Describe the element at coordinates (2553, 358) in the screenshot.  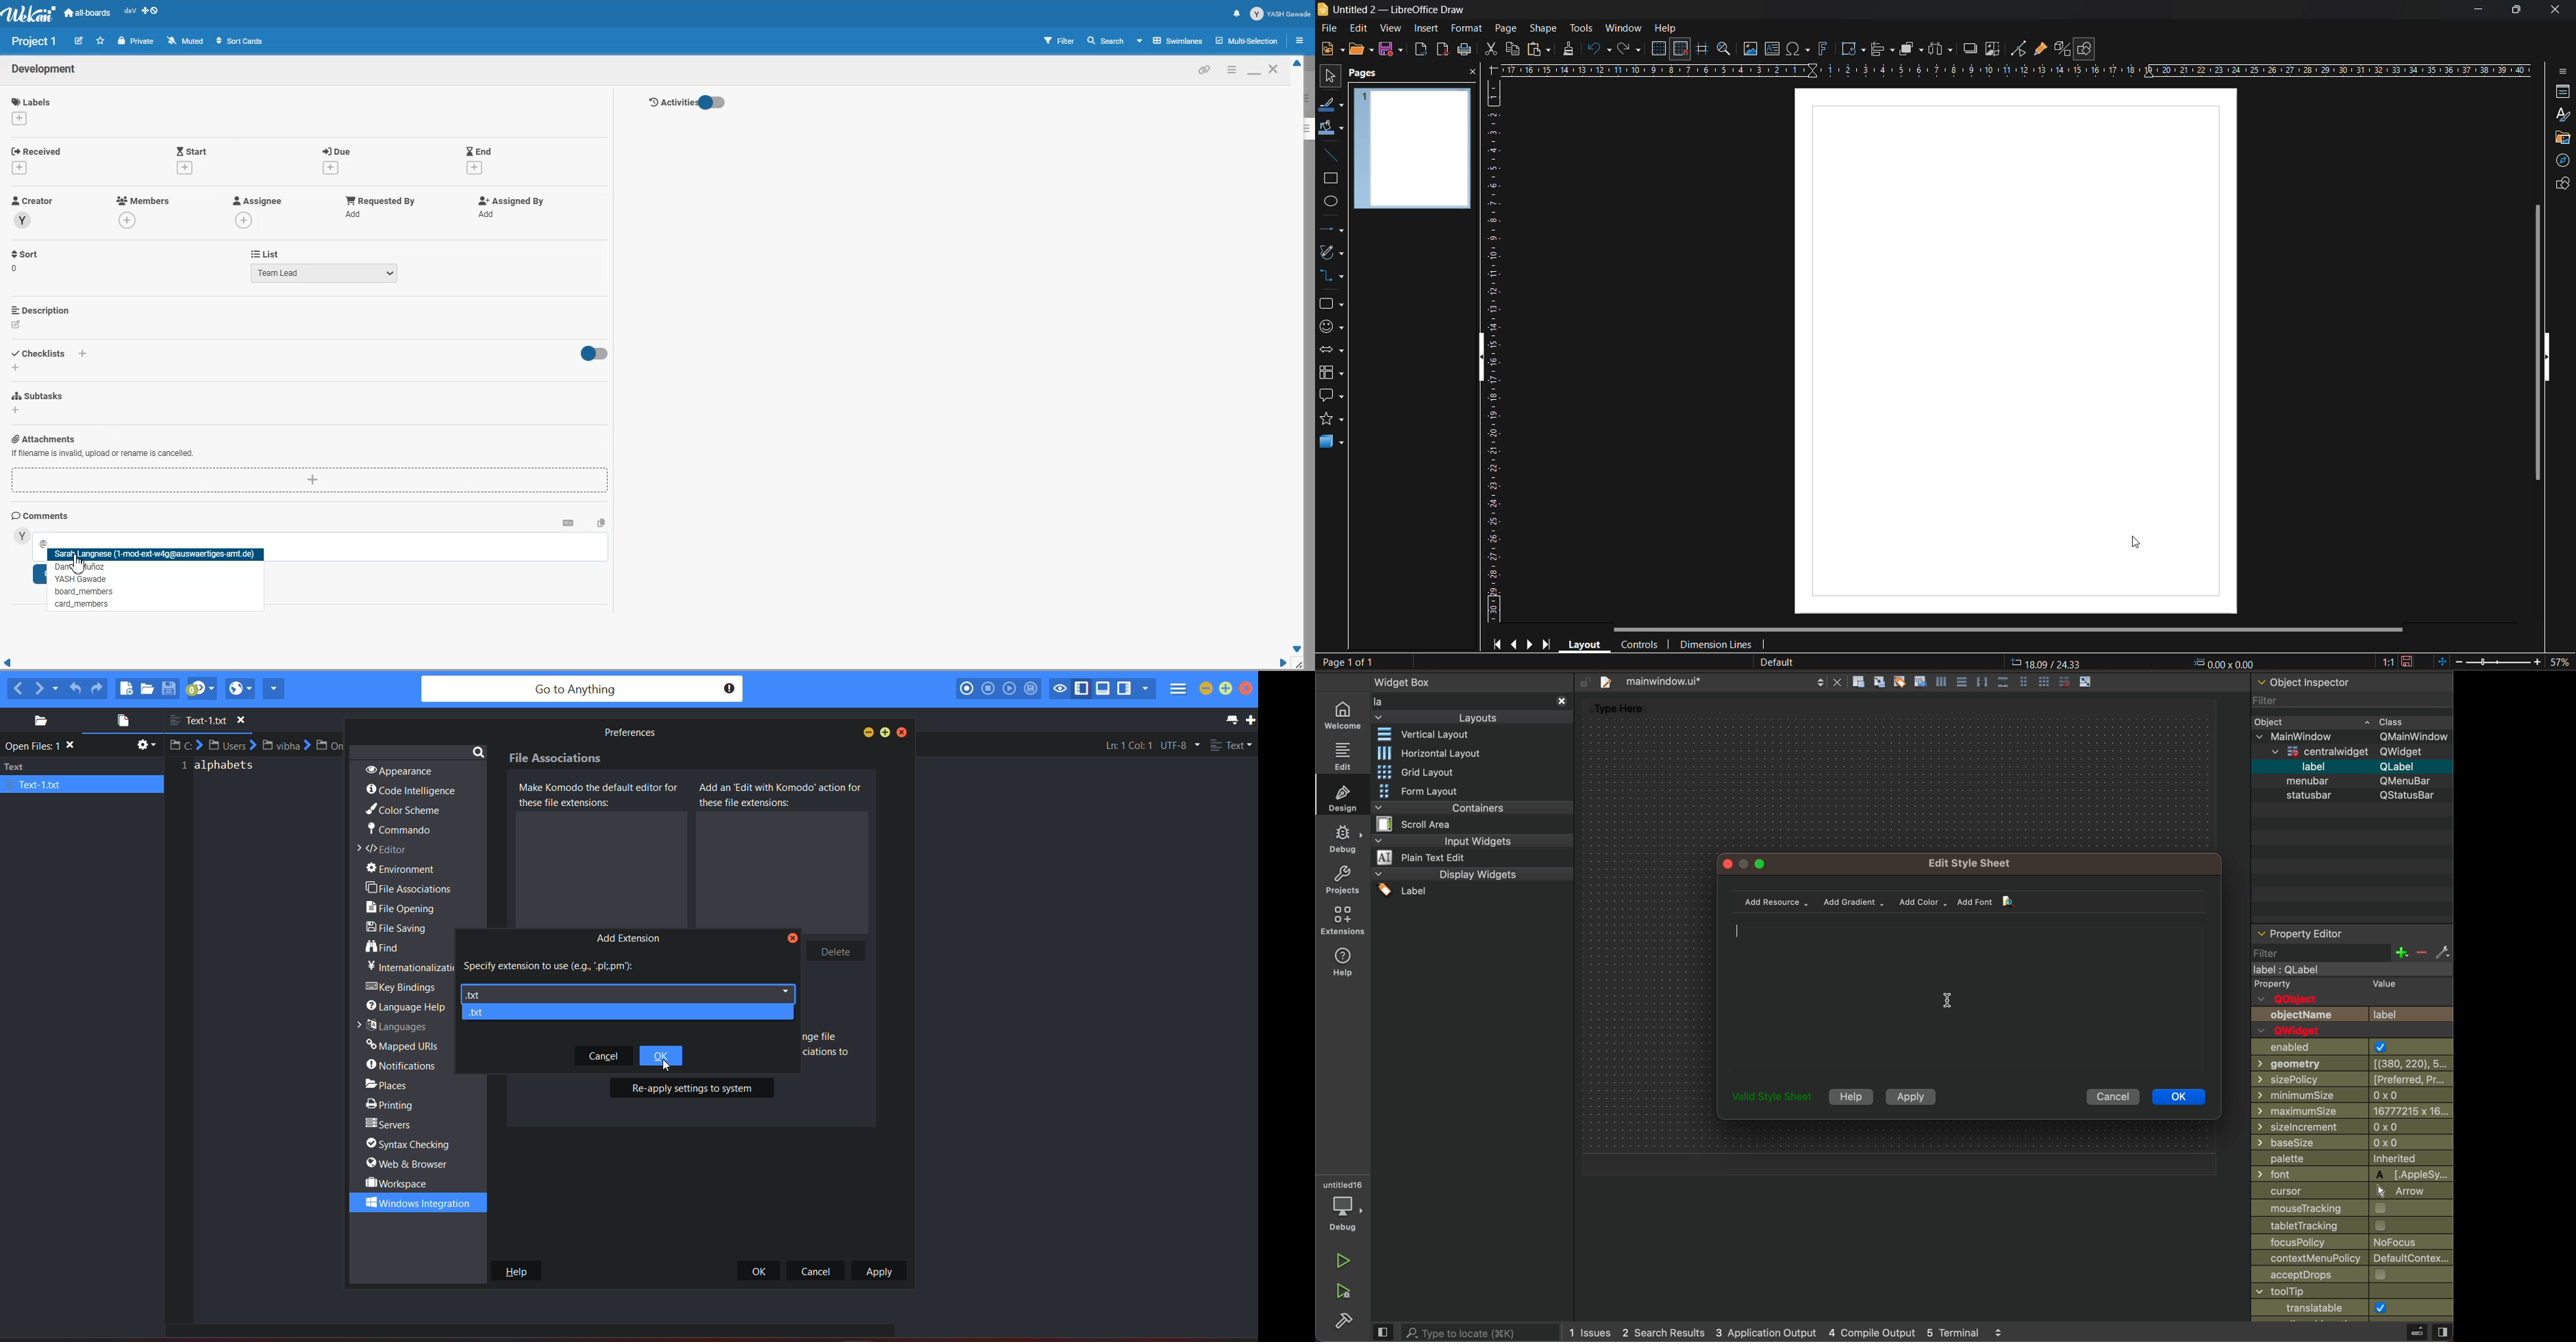
I see `hide` at that location.